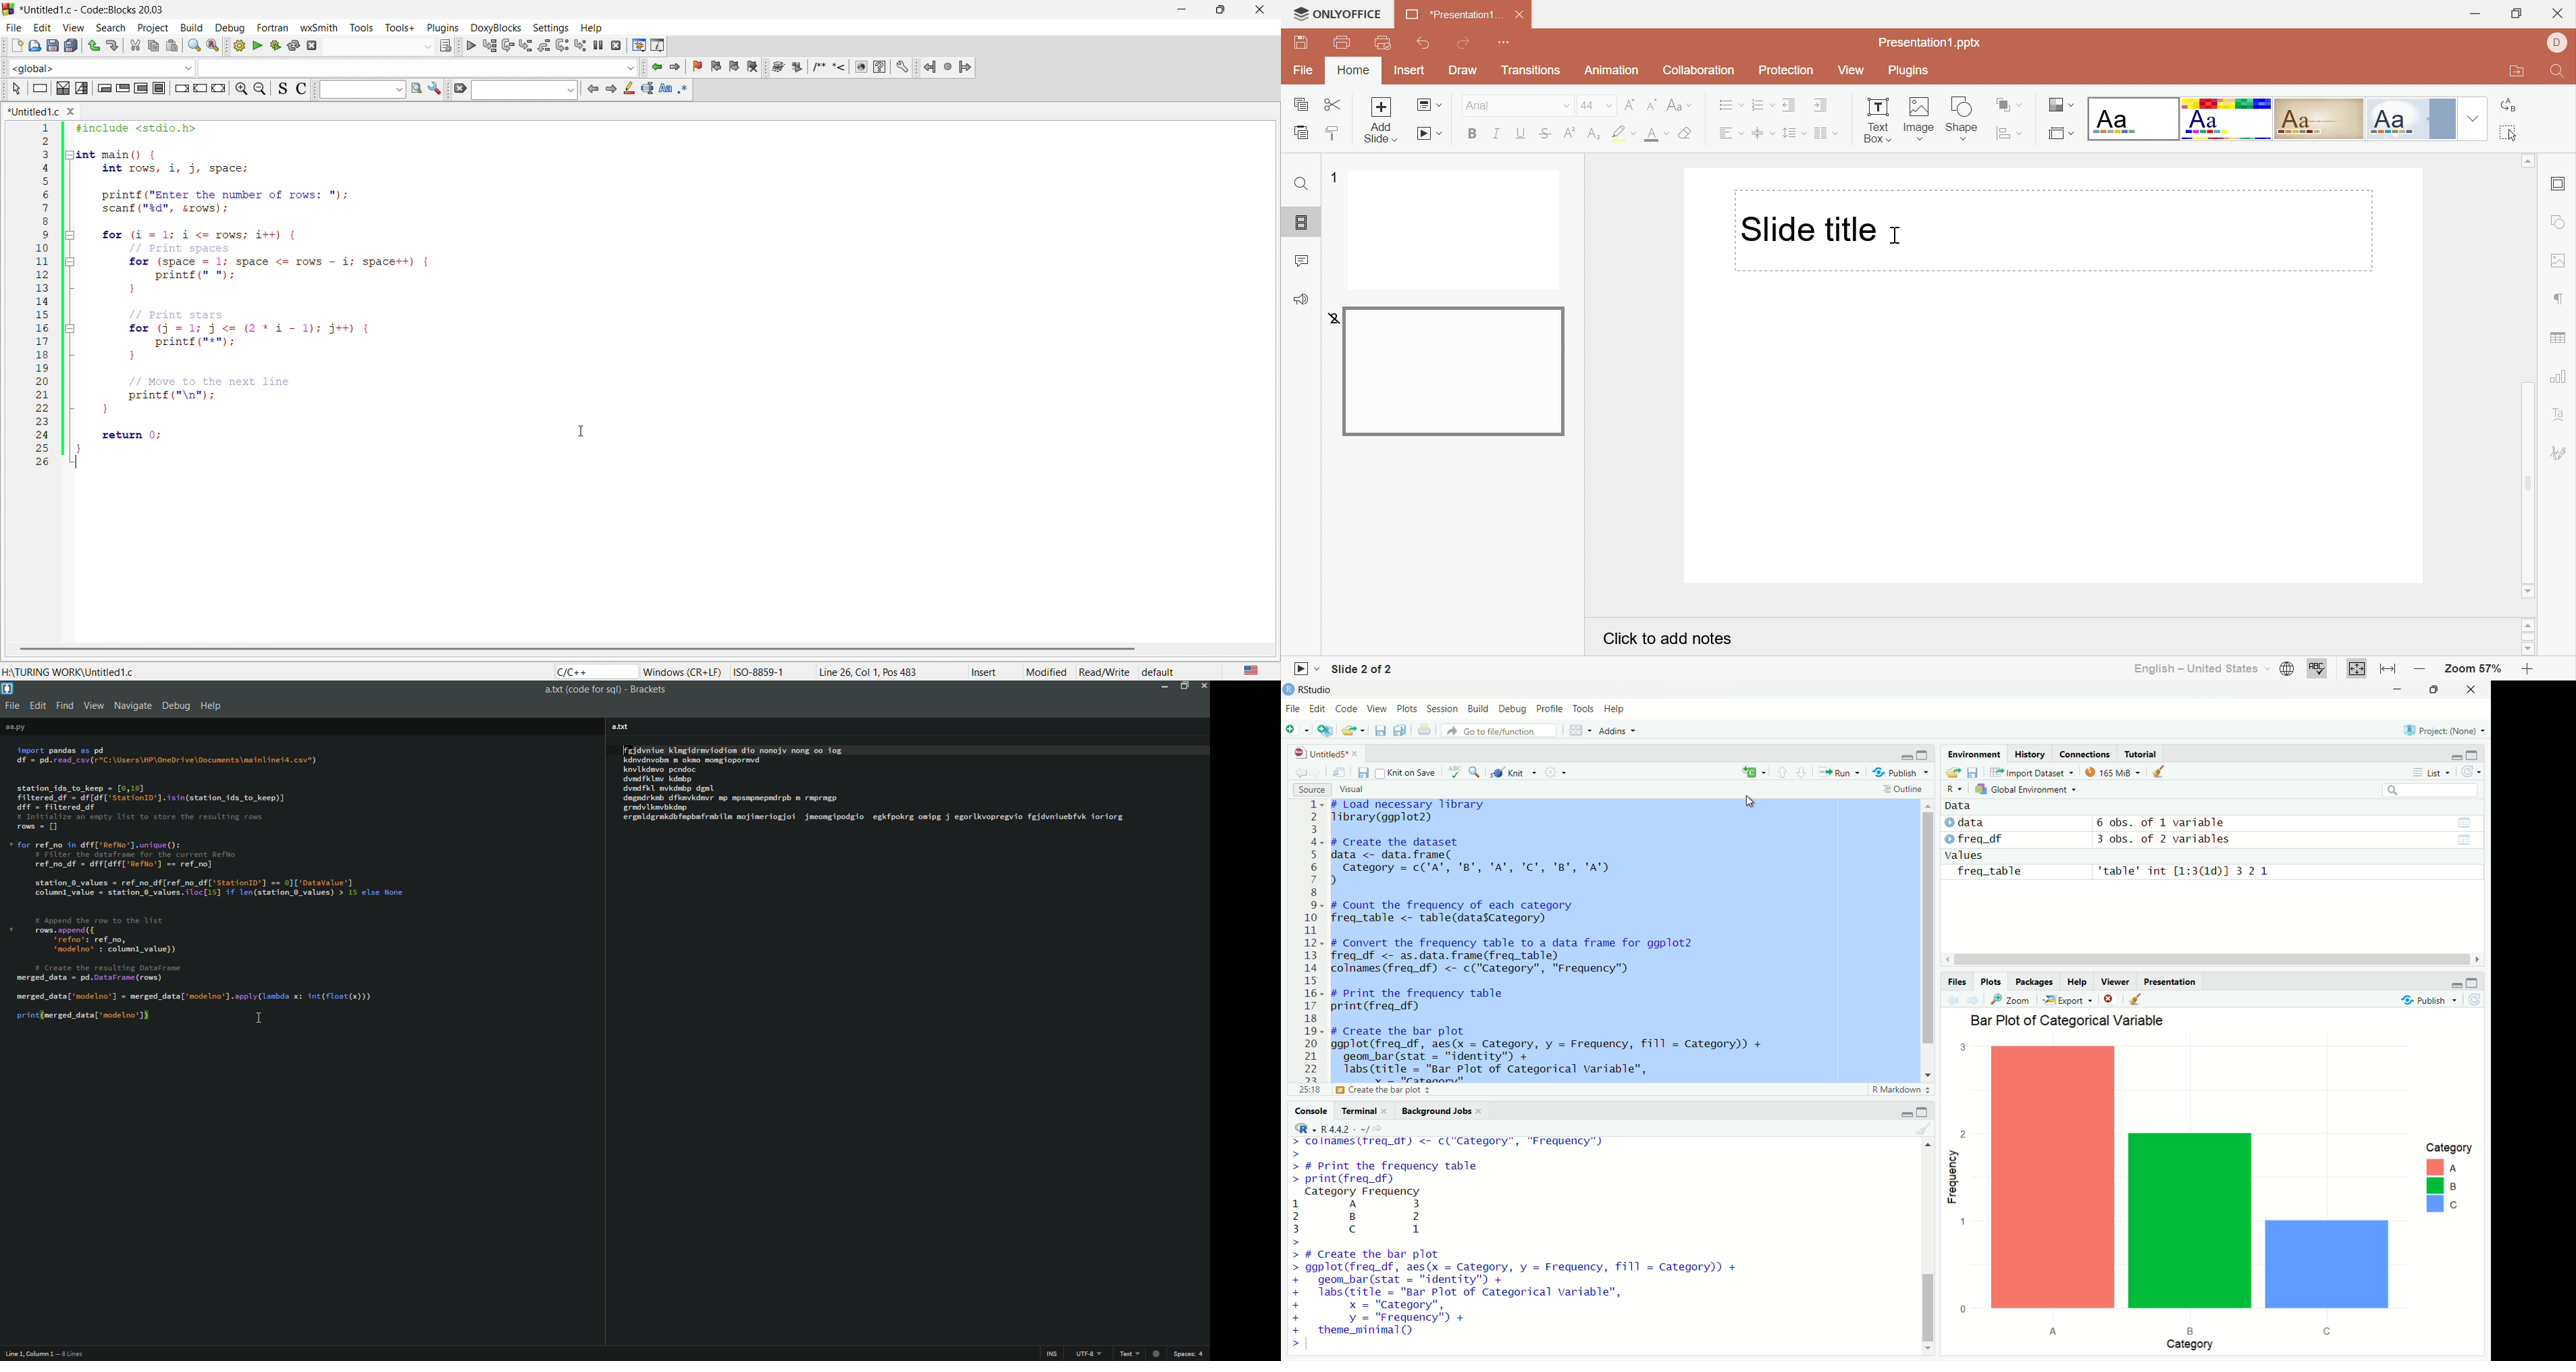 This screenshot has height=1372, width=2576. Describe the element at coordinates (1929, 1262) in the screenshot. I see `vertical scrollbar` at that location.